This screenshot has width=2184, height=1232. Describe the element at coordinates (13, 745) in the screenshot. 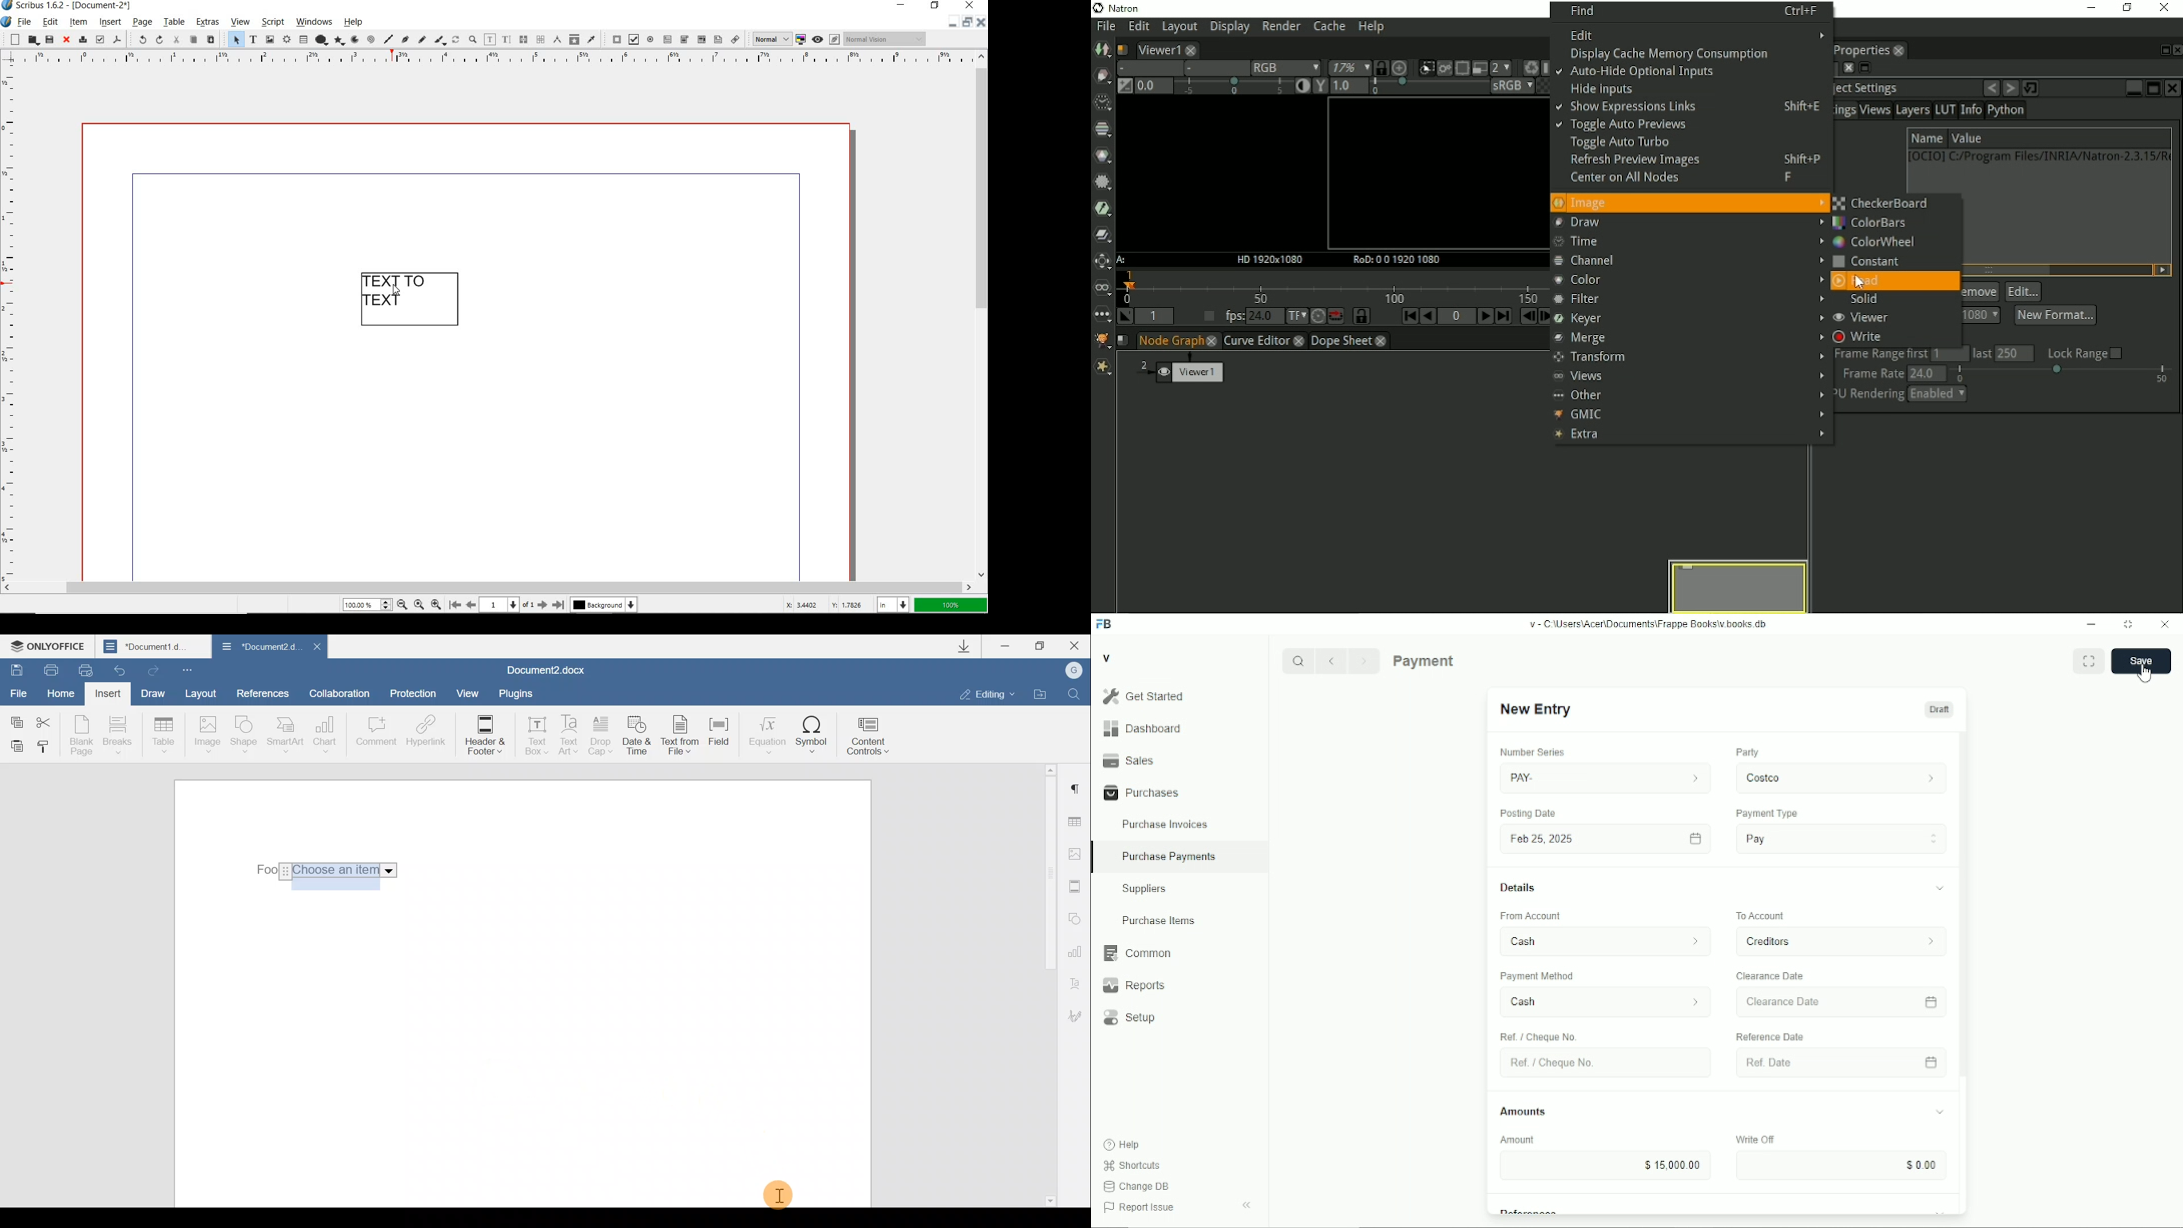

I see `Paste` at that location.